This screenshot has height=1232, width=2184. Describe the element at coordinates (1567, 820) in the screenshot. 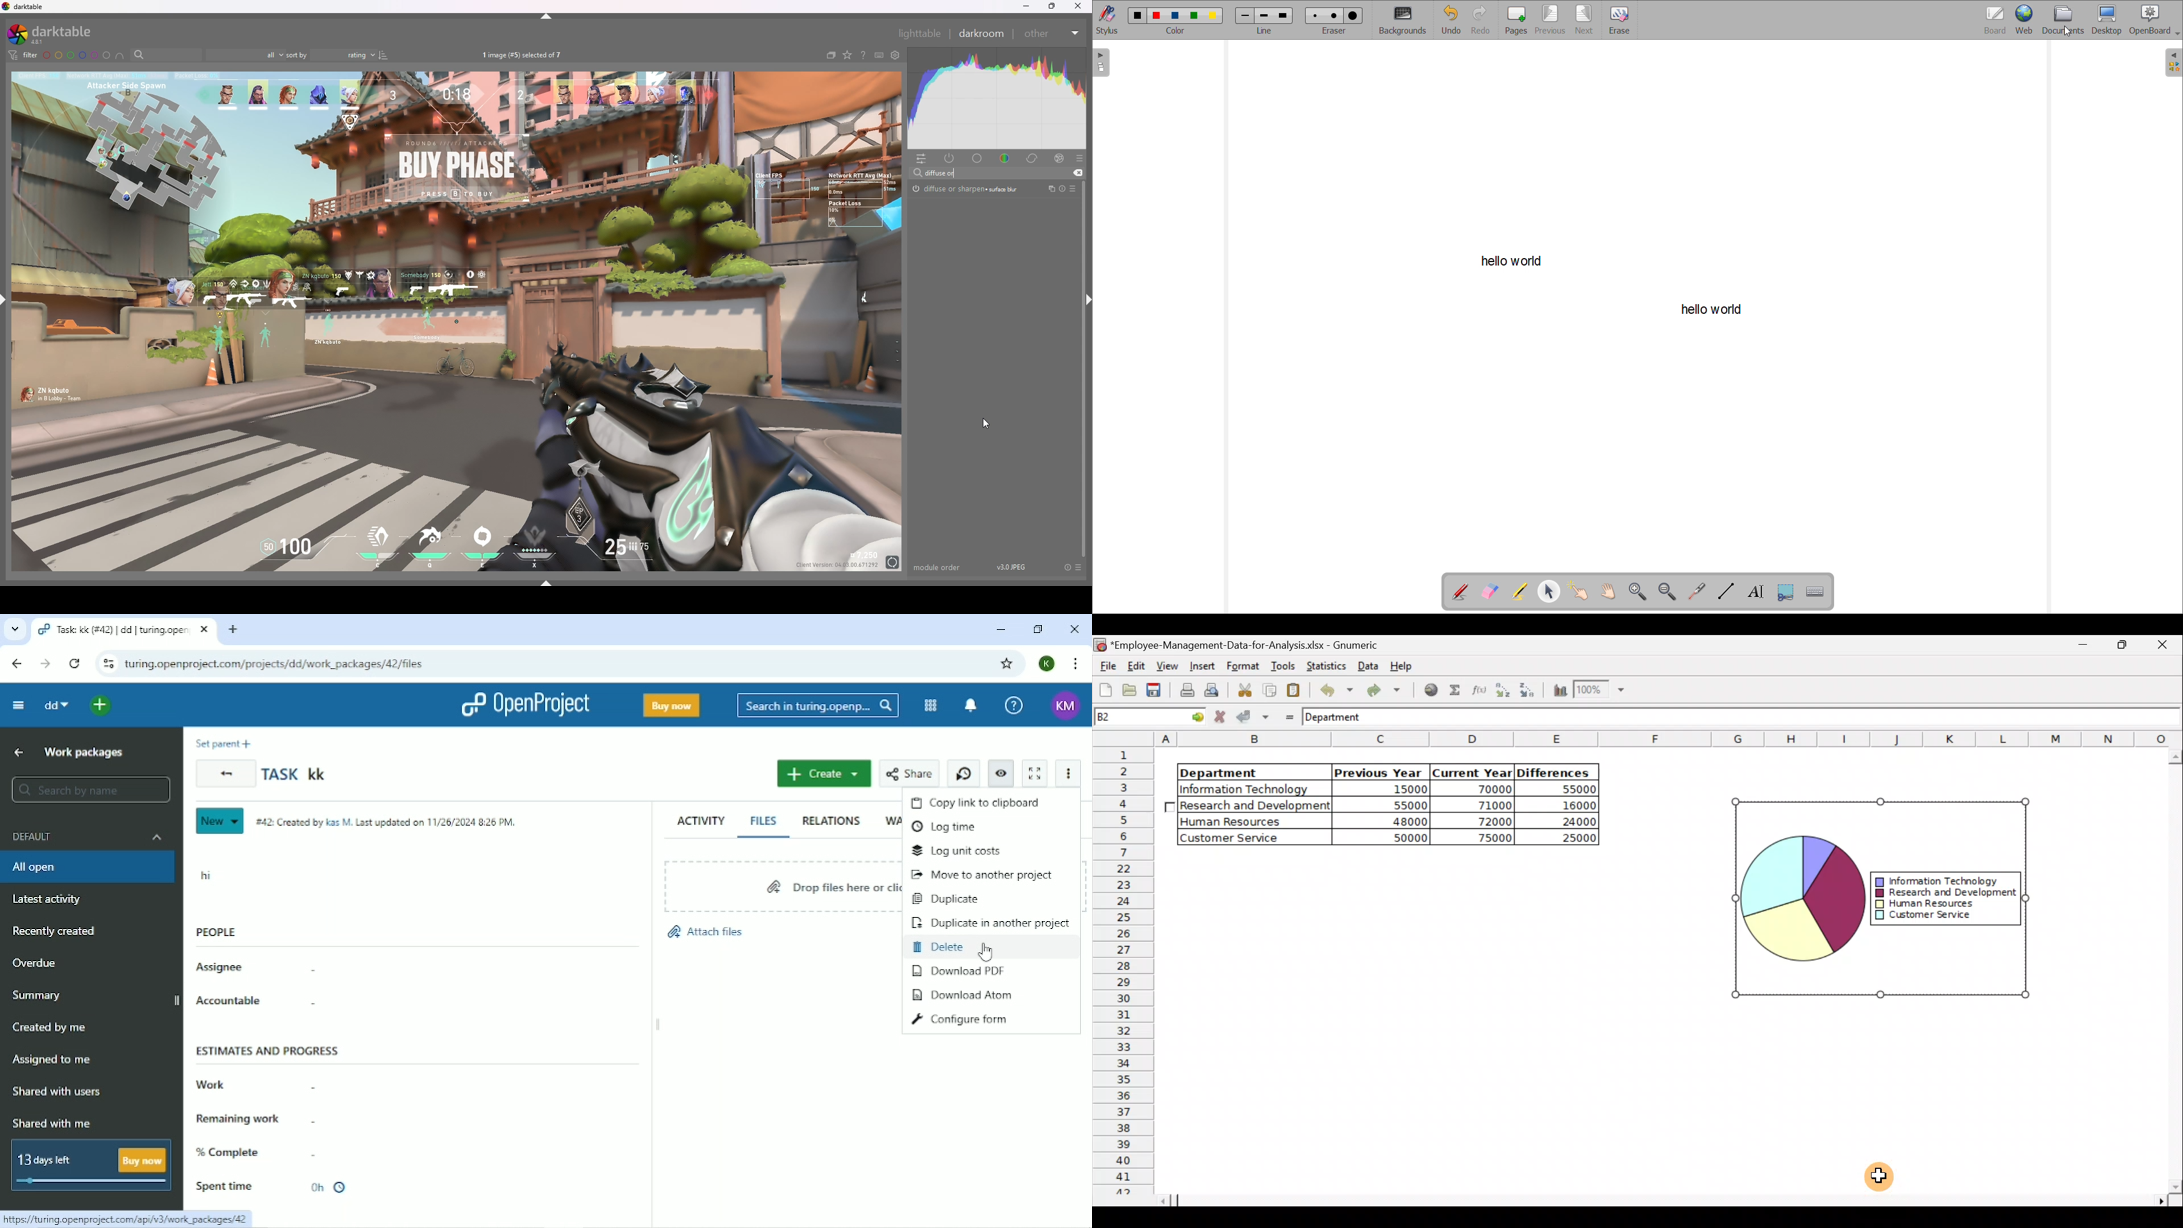

I see `24000` at that location.